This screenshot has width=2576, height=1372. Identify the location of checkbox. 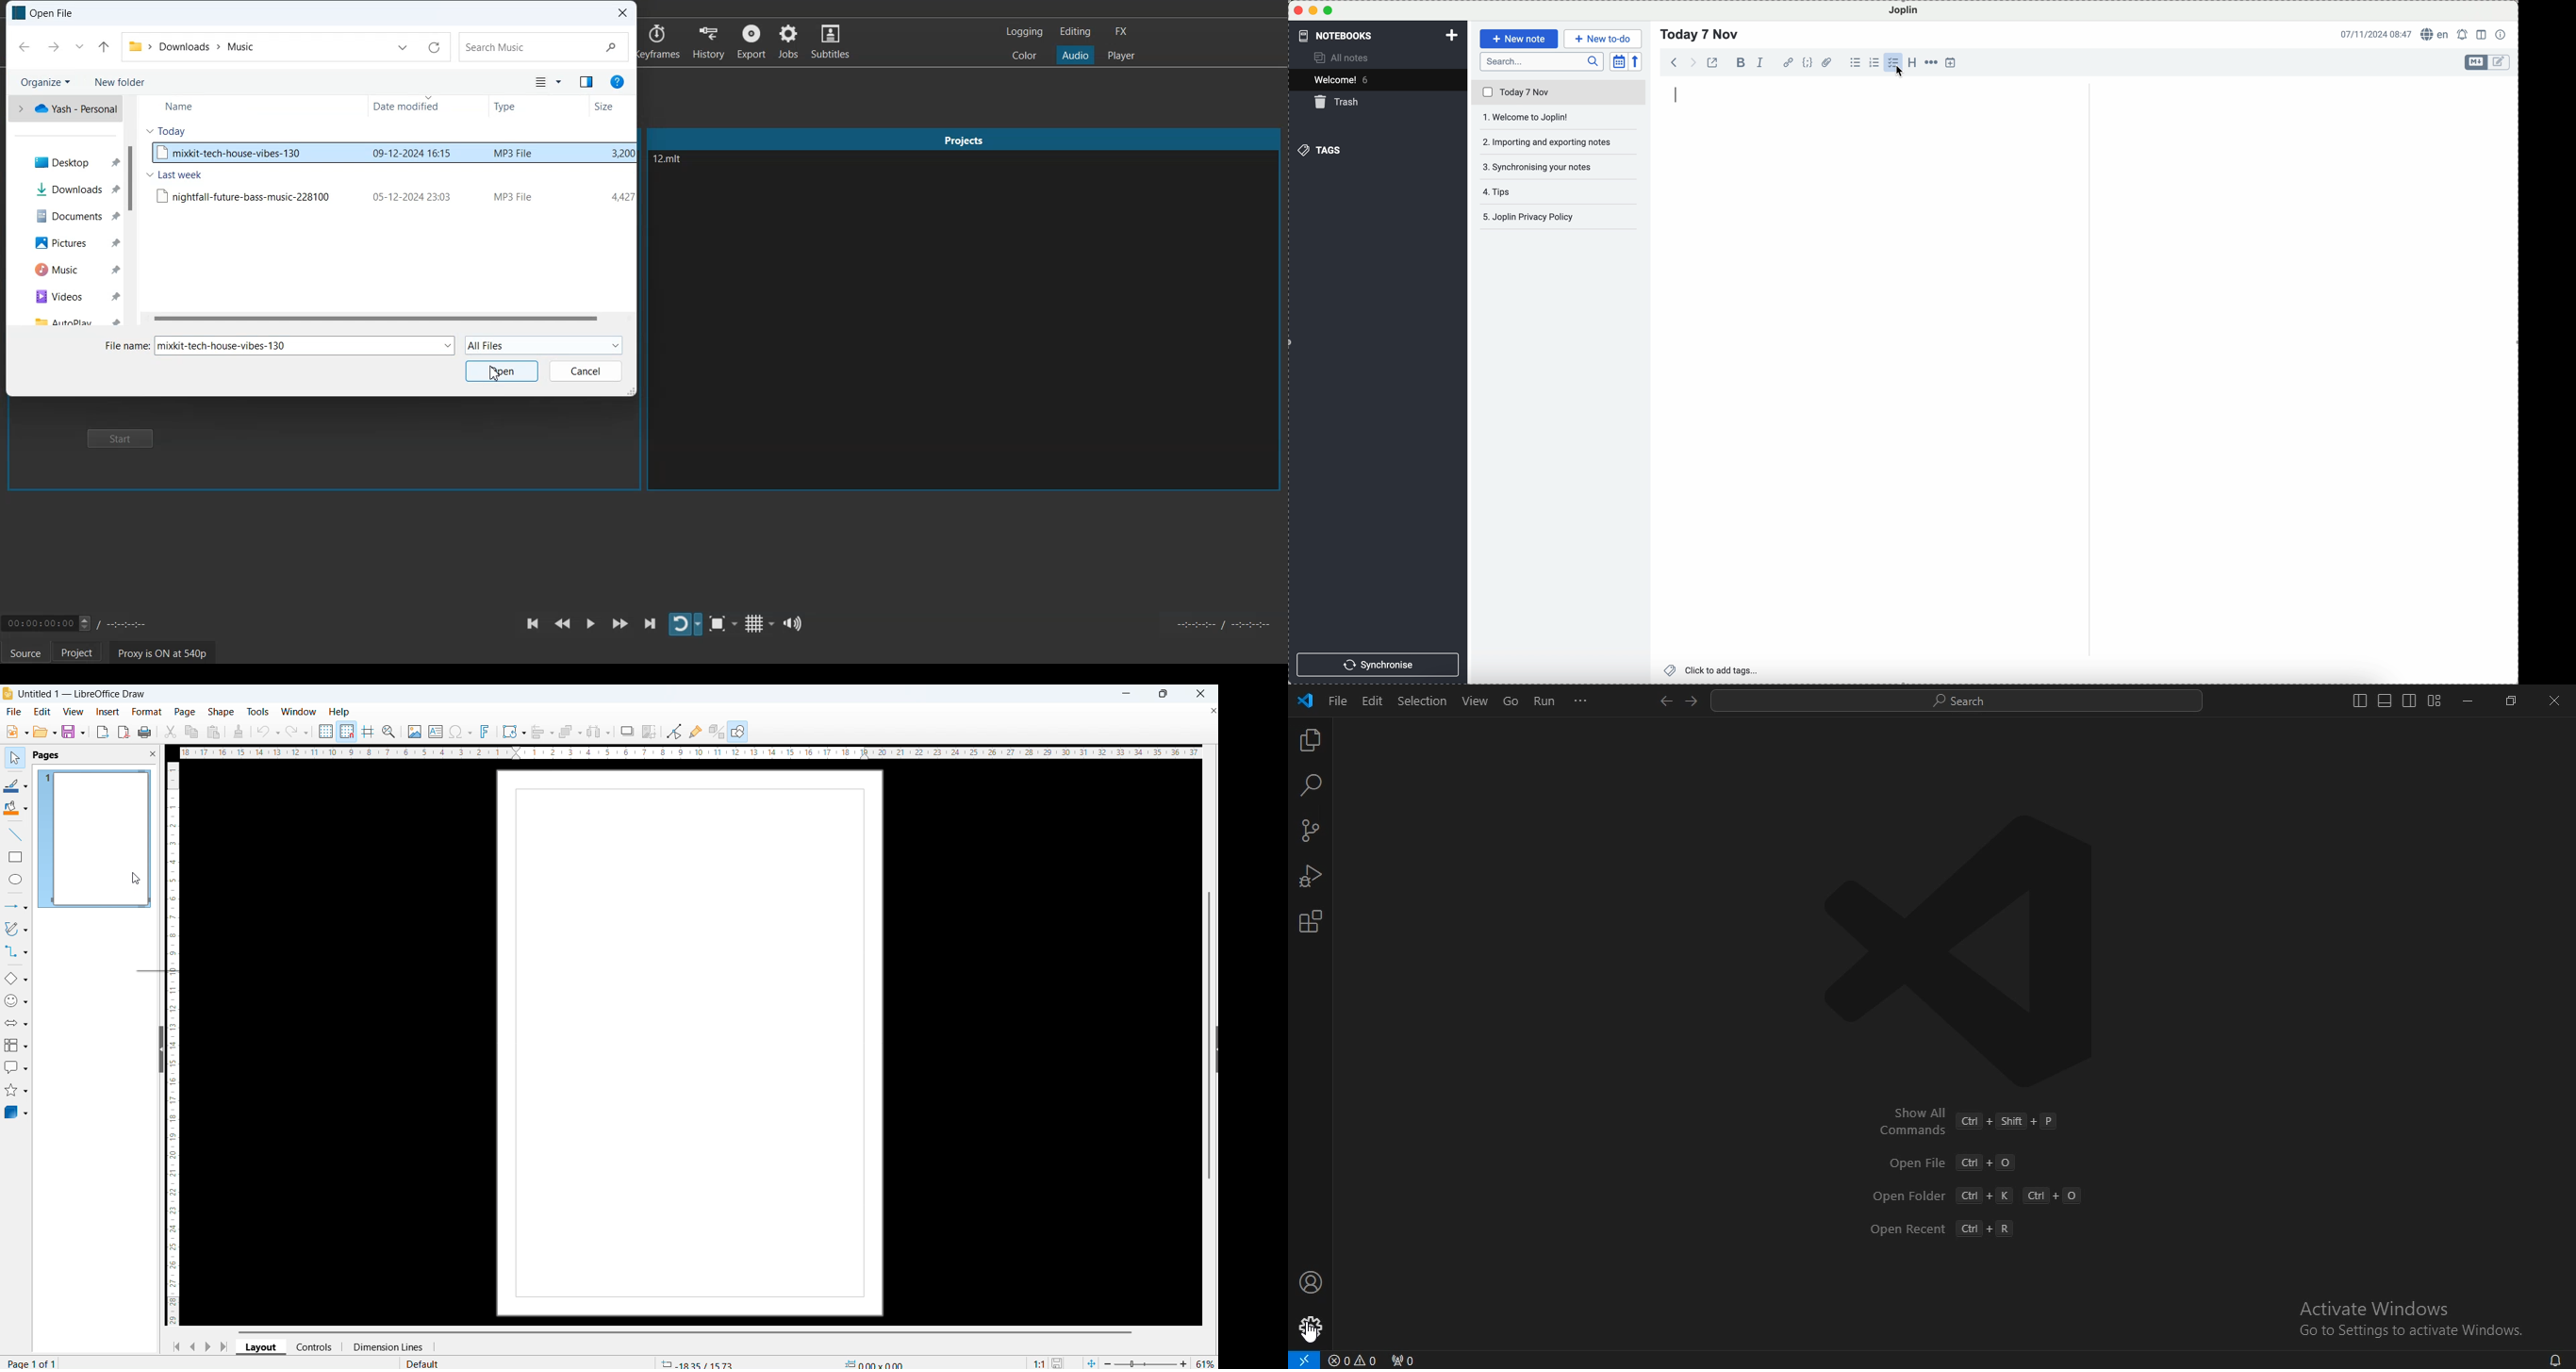
(1893, 63).